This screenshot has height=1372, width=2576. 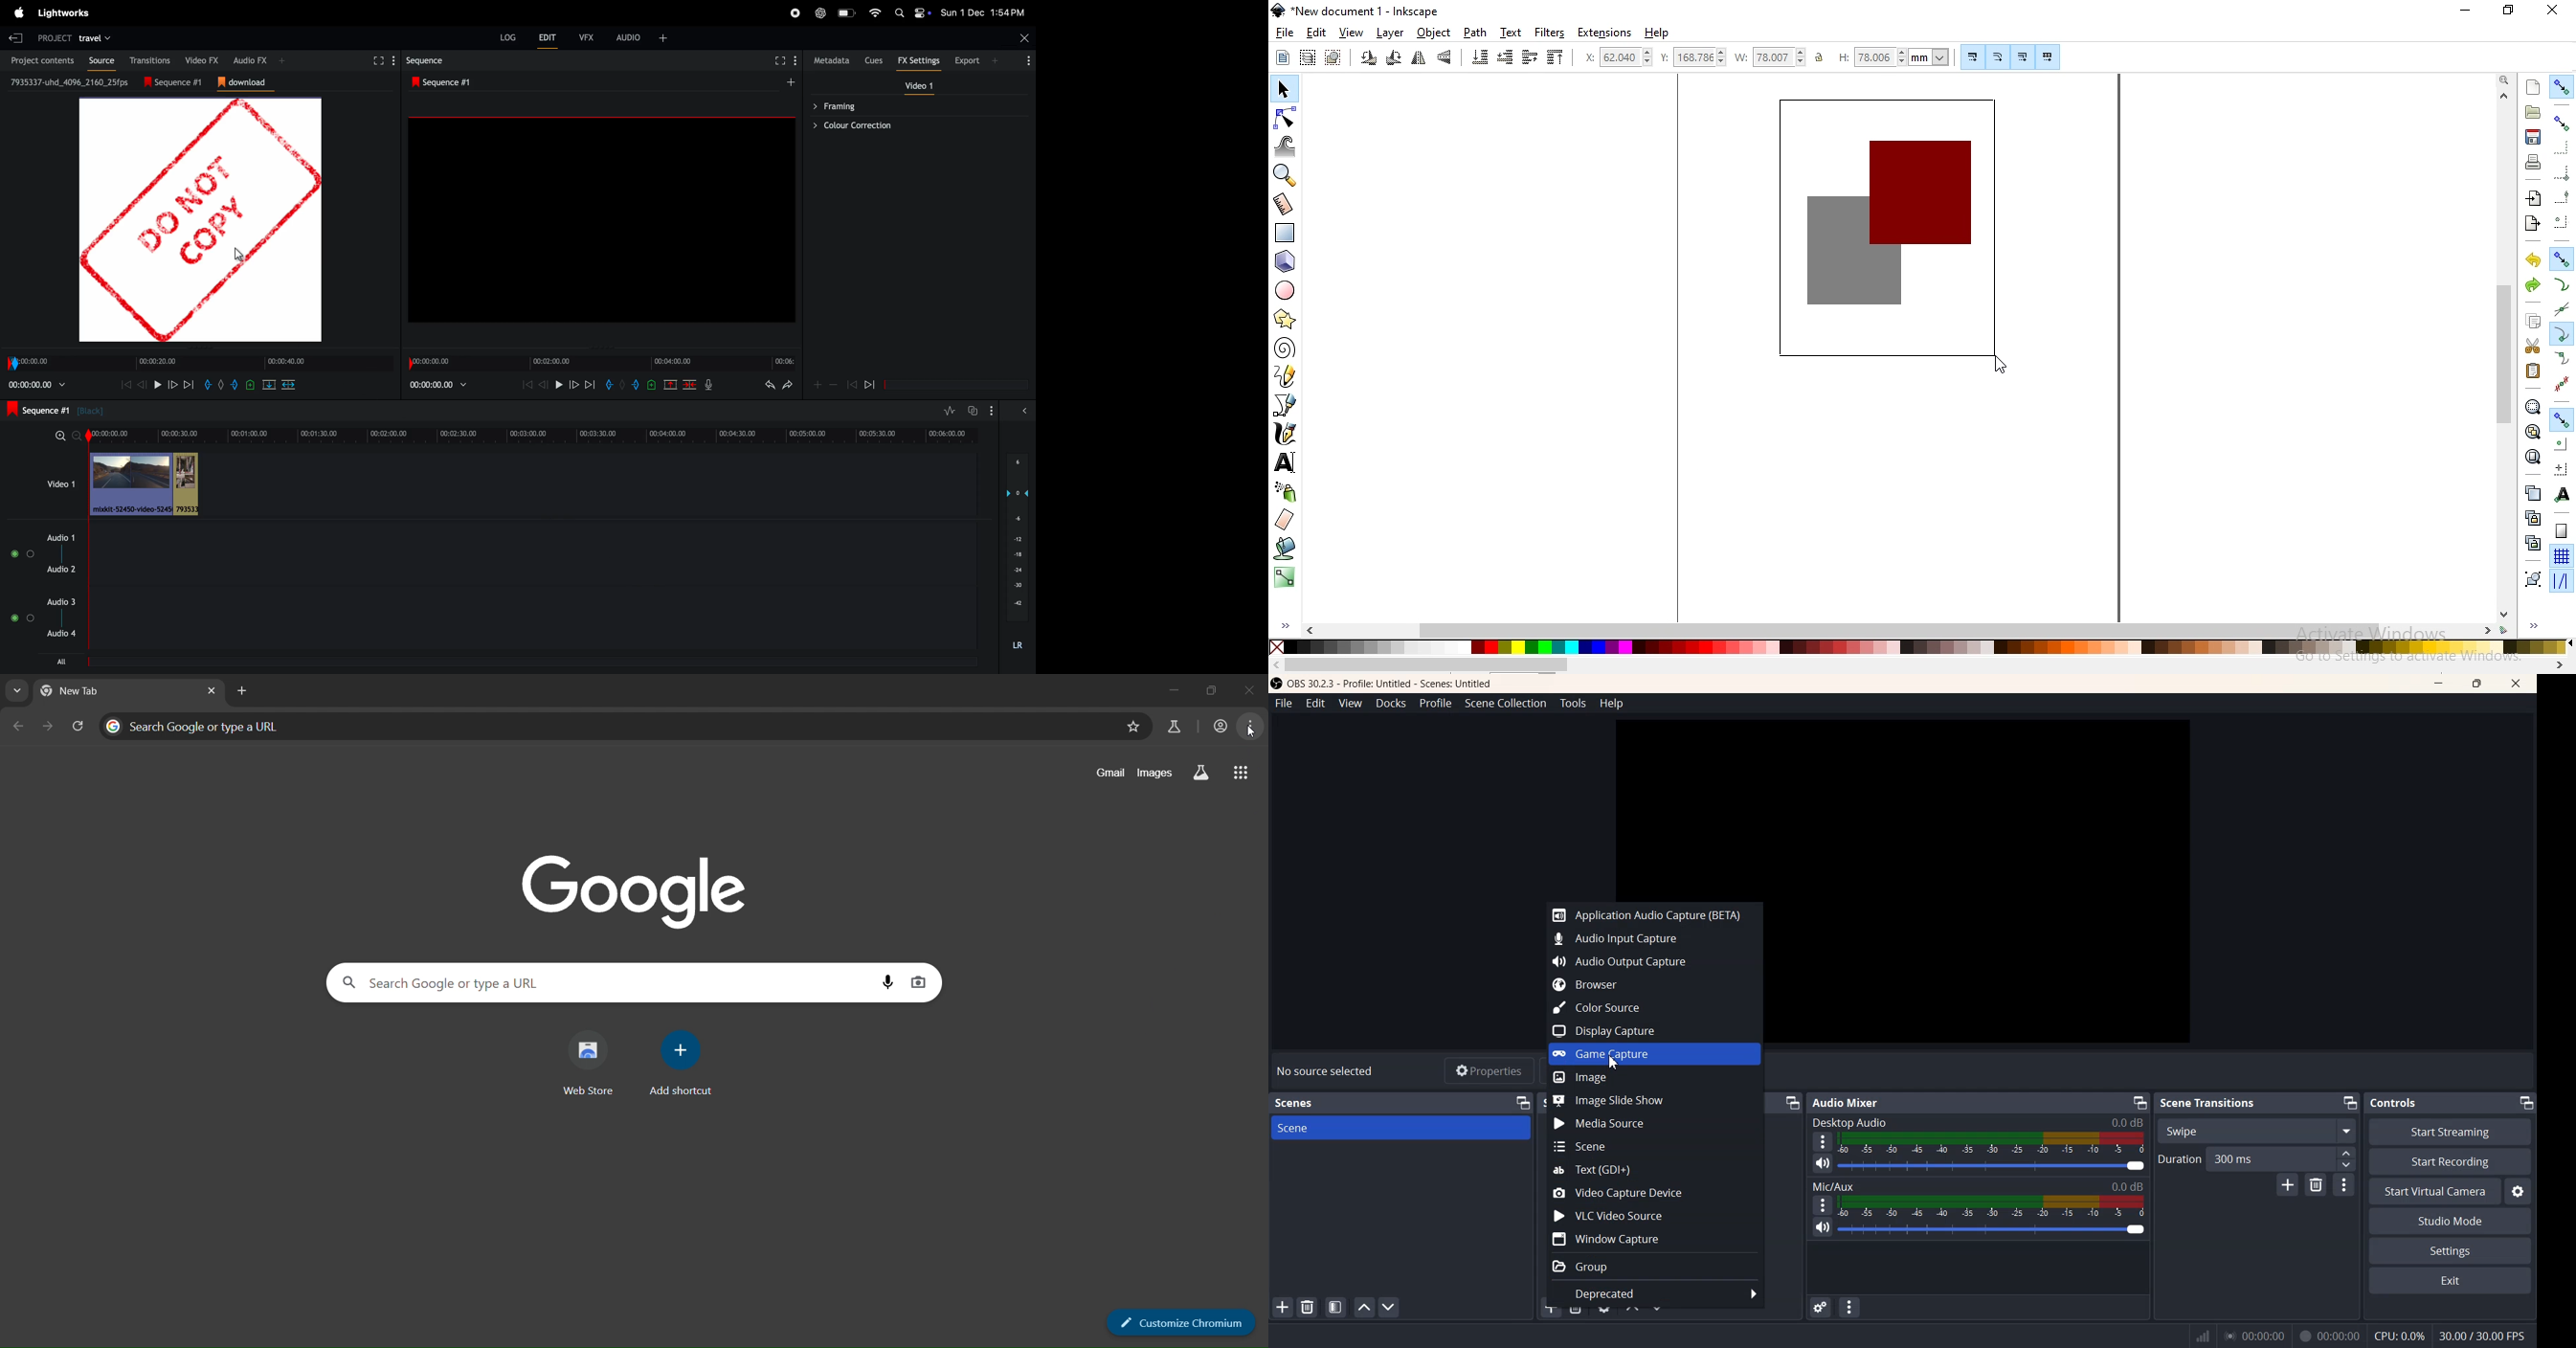 What do you see at coordinates (833, 61) in the screenshot?
I see `meta data` at bounding box center [833, 61].